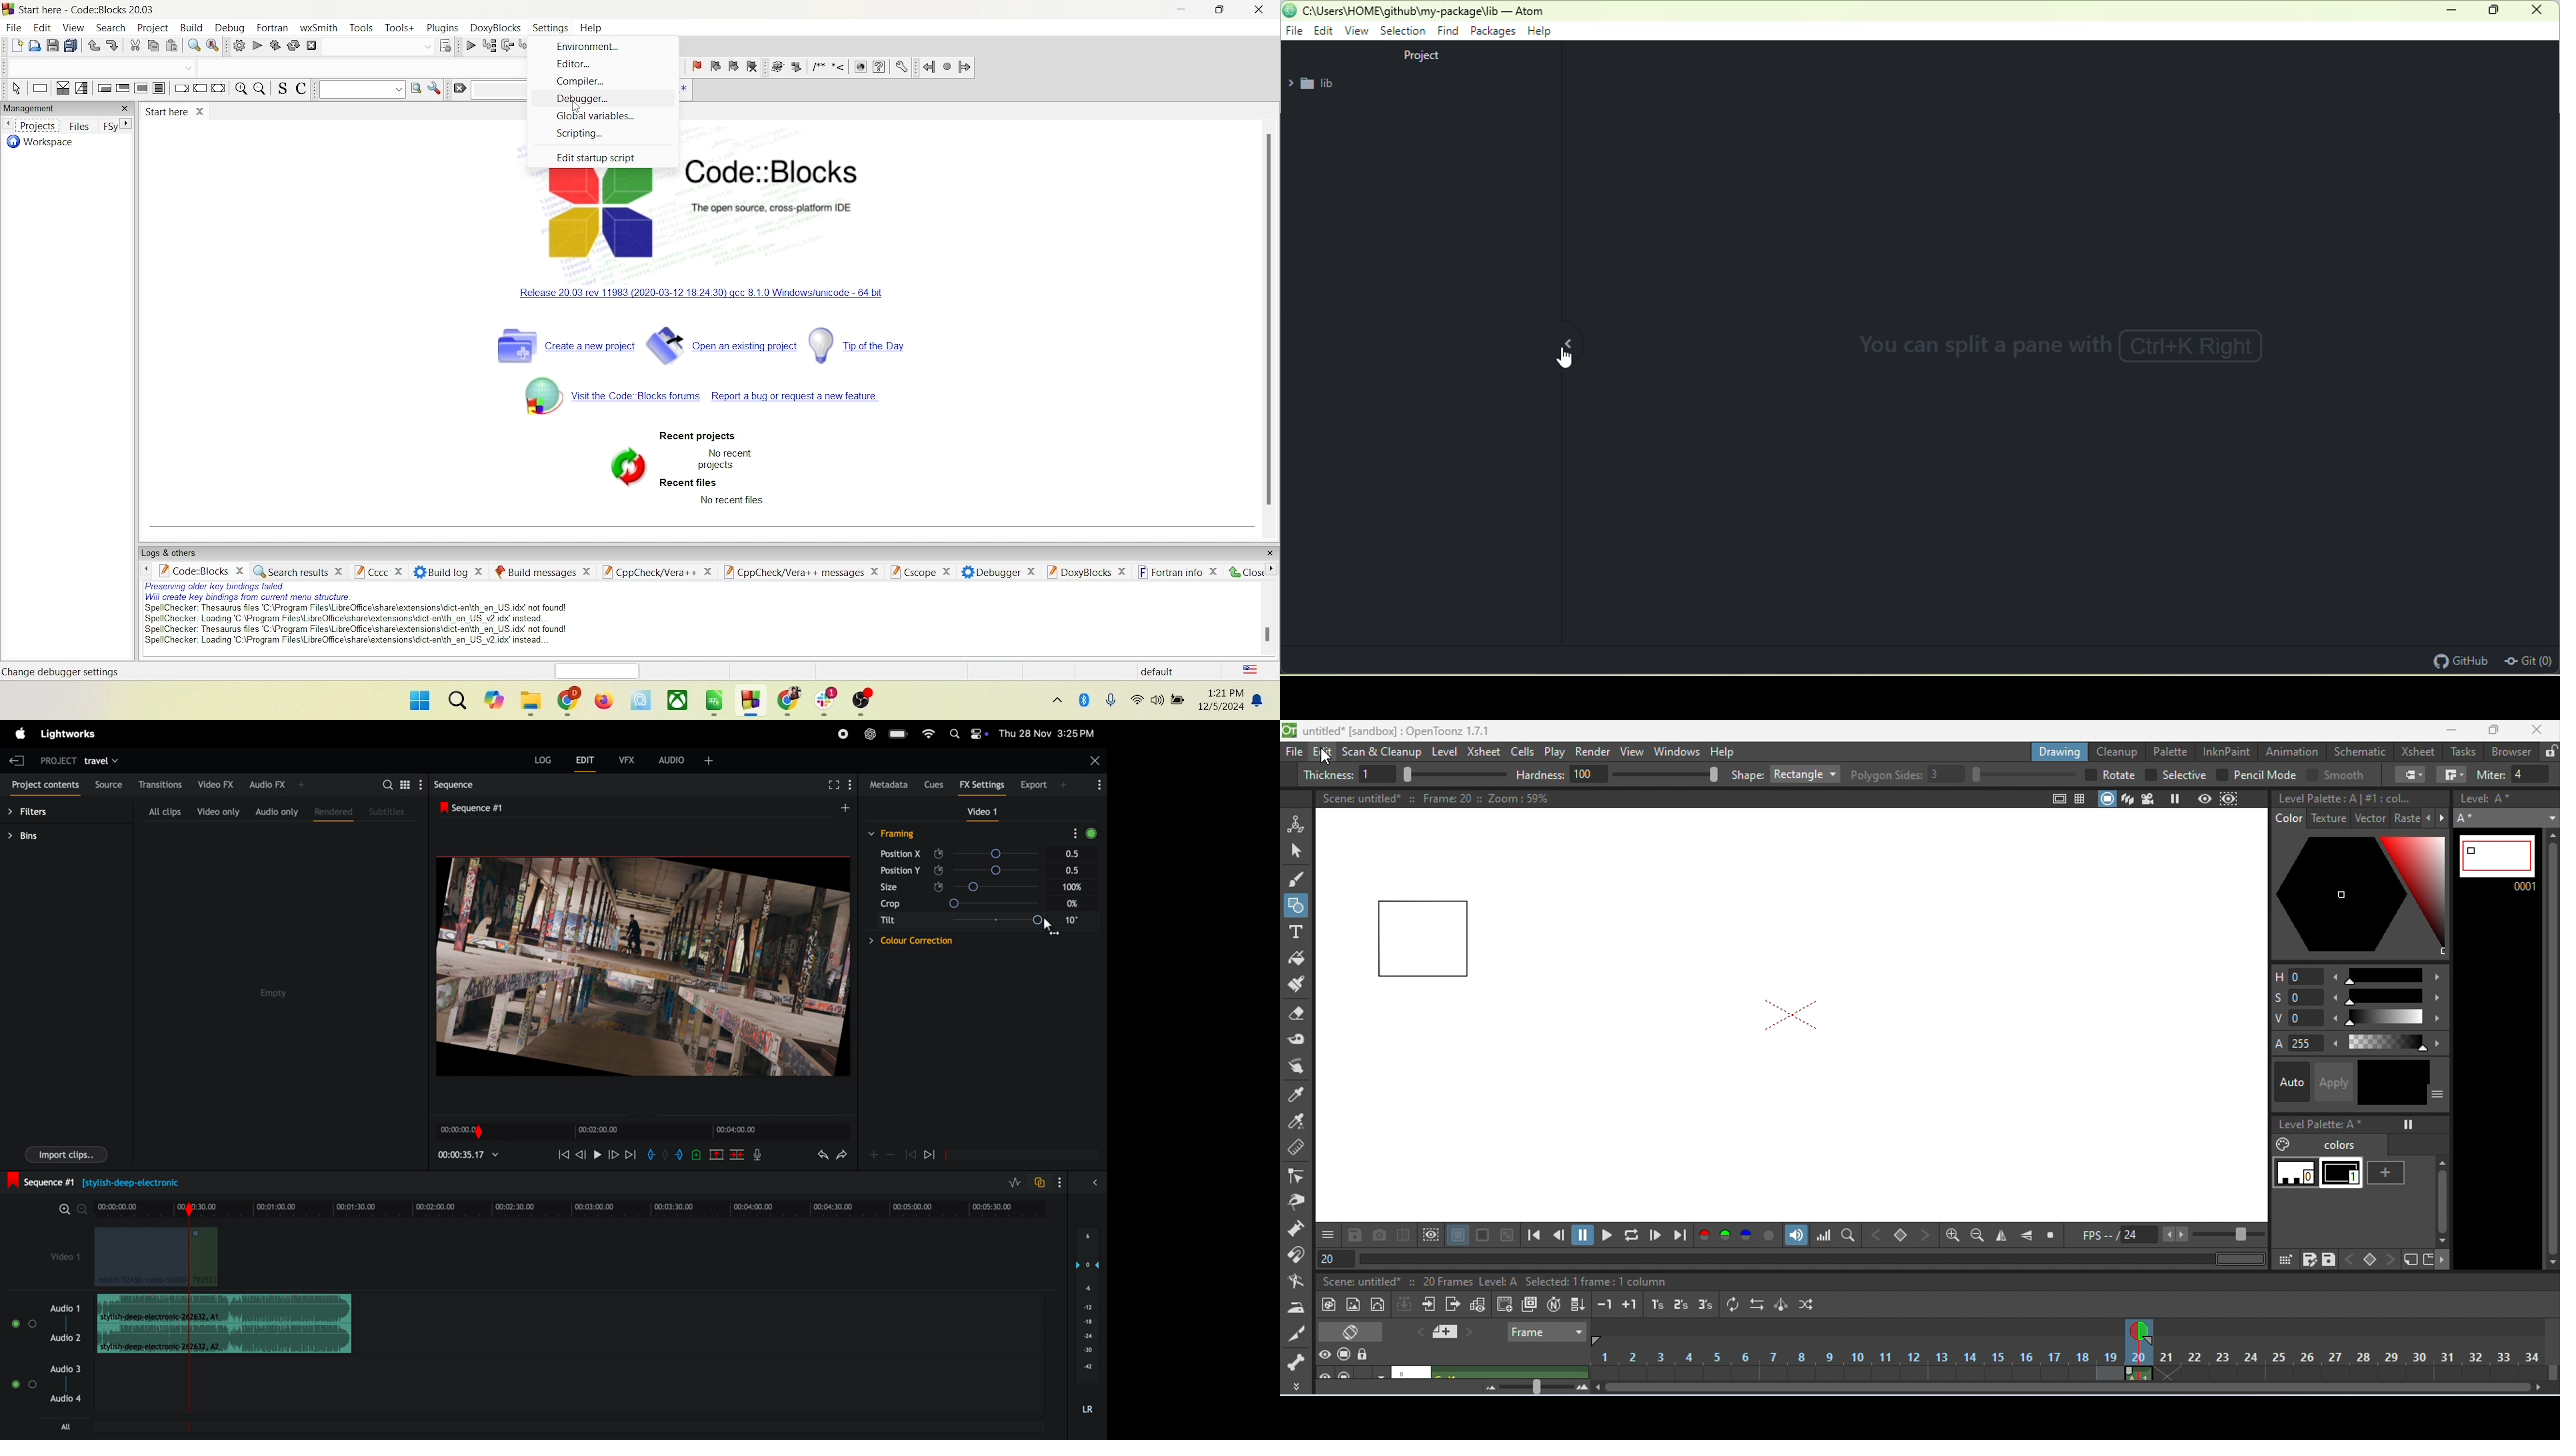  Describe the element at coordinates (467, 46) in the screenshot. I see `debug` at that location.